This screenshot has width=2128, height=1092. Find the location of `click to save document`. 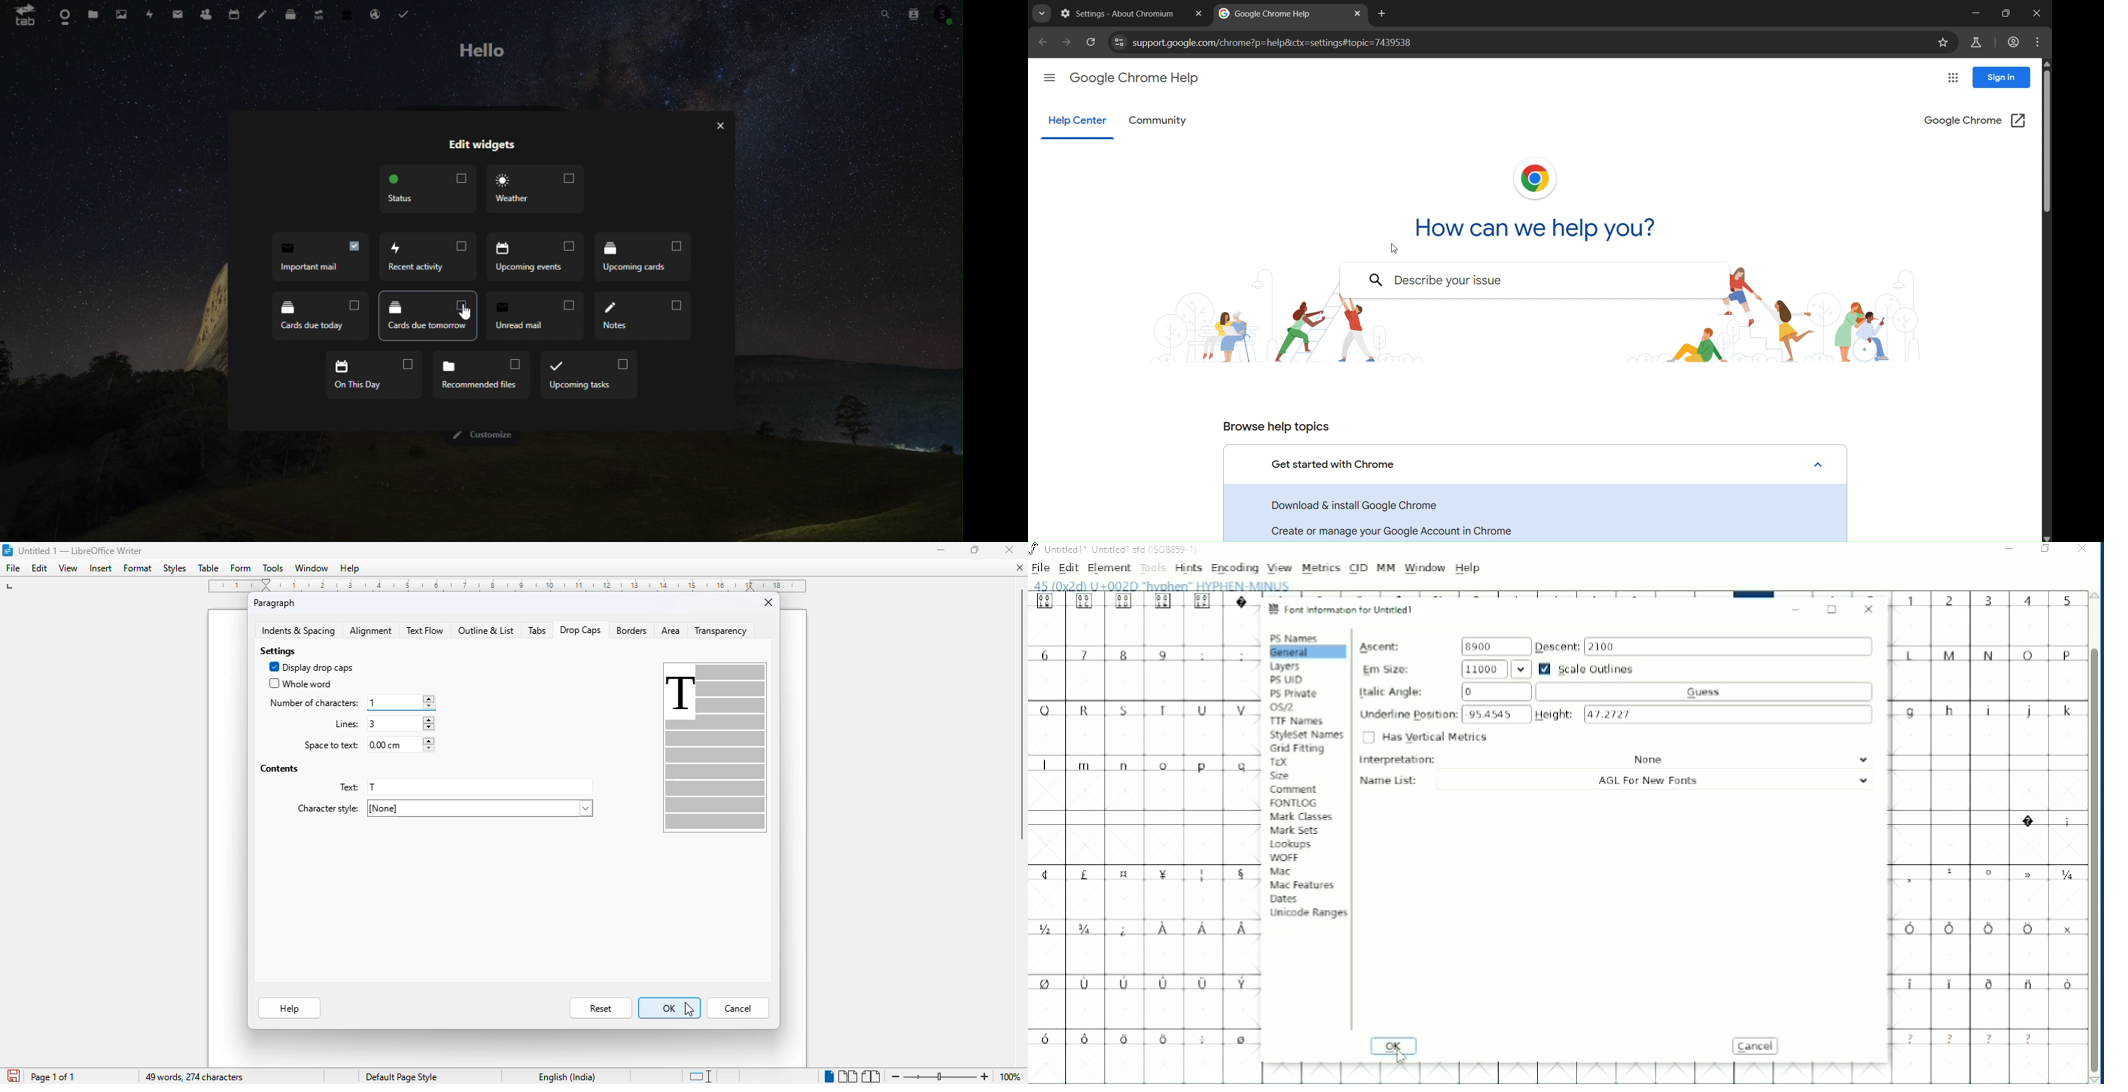

click to save document is located at coordinates (14, 1076).